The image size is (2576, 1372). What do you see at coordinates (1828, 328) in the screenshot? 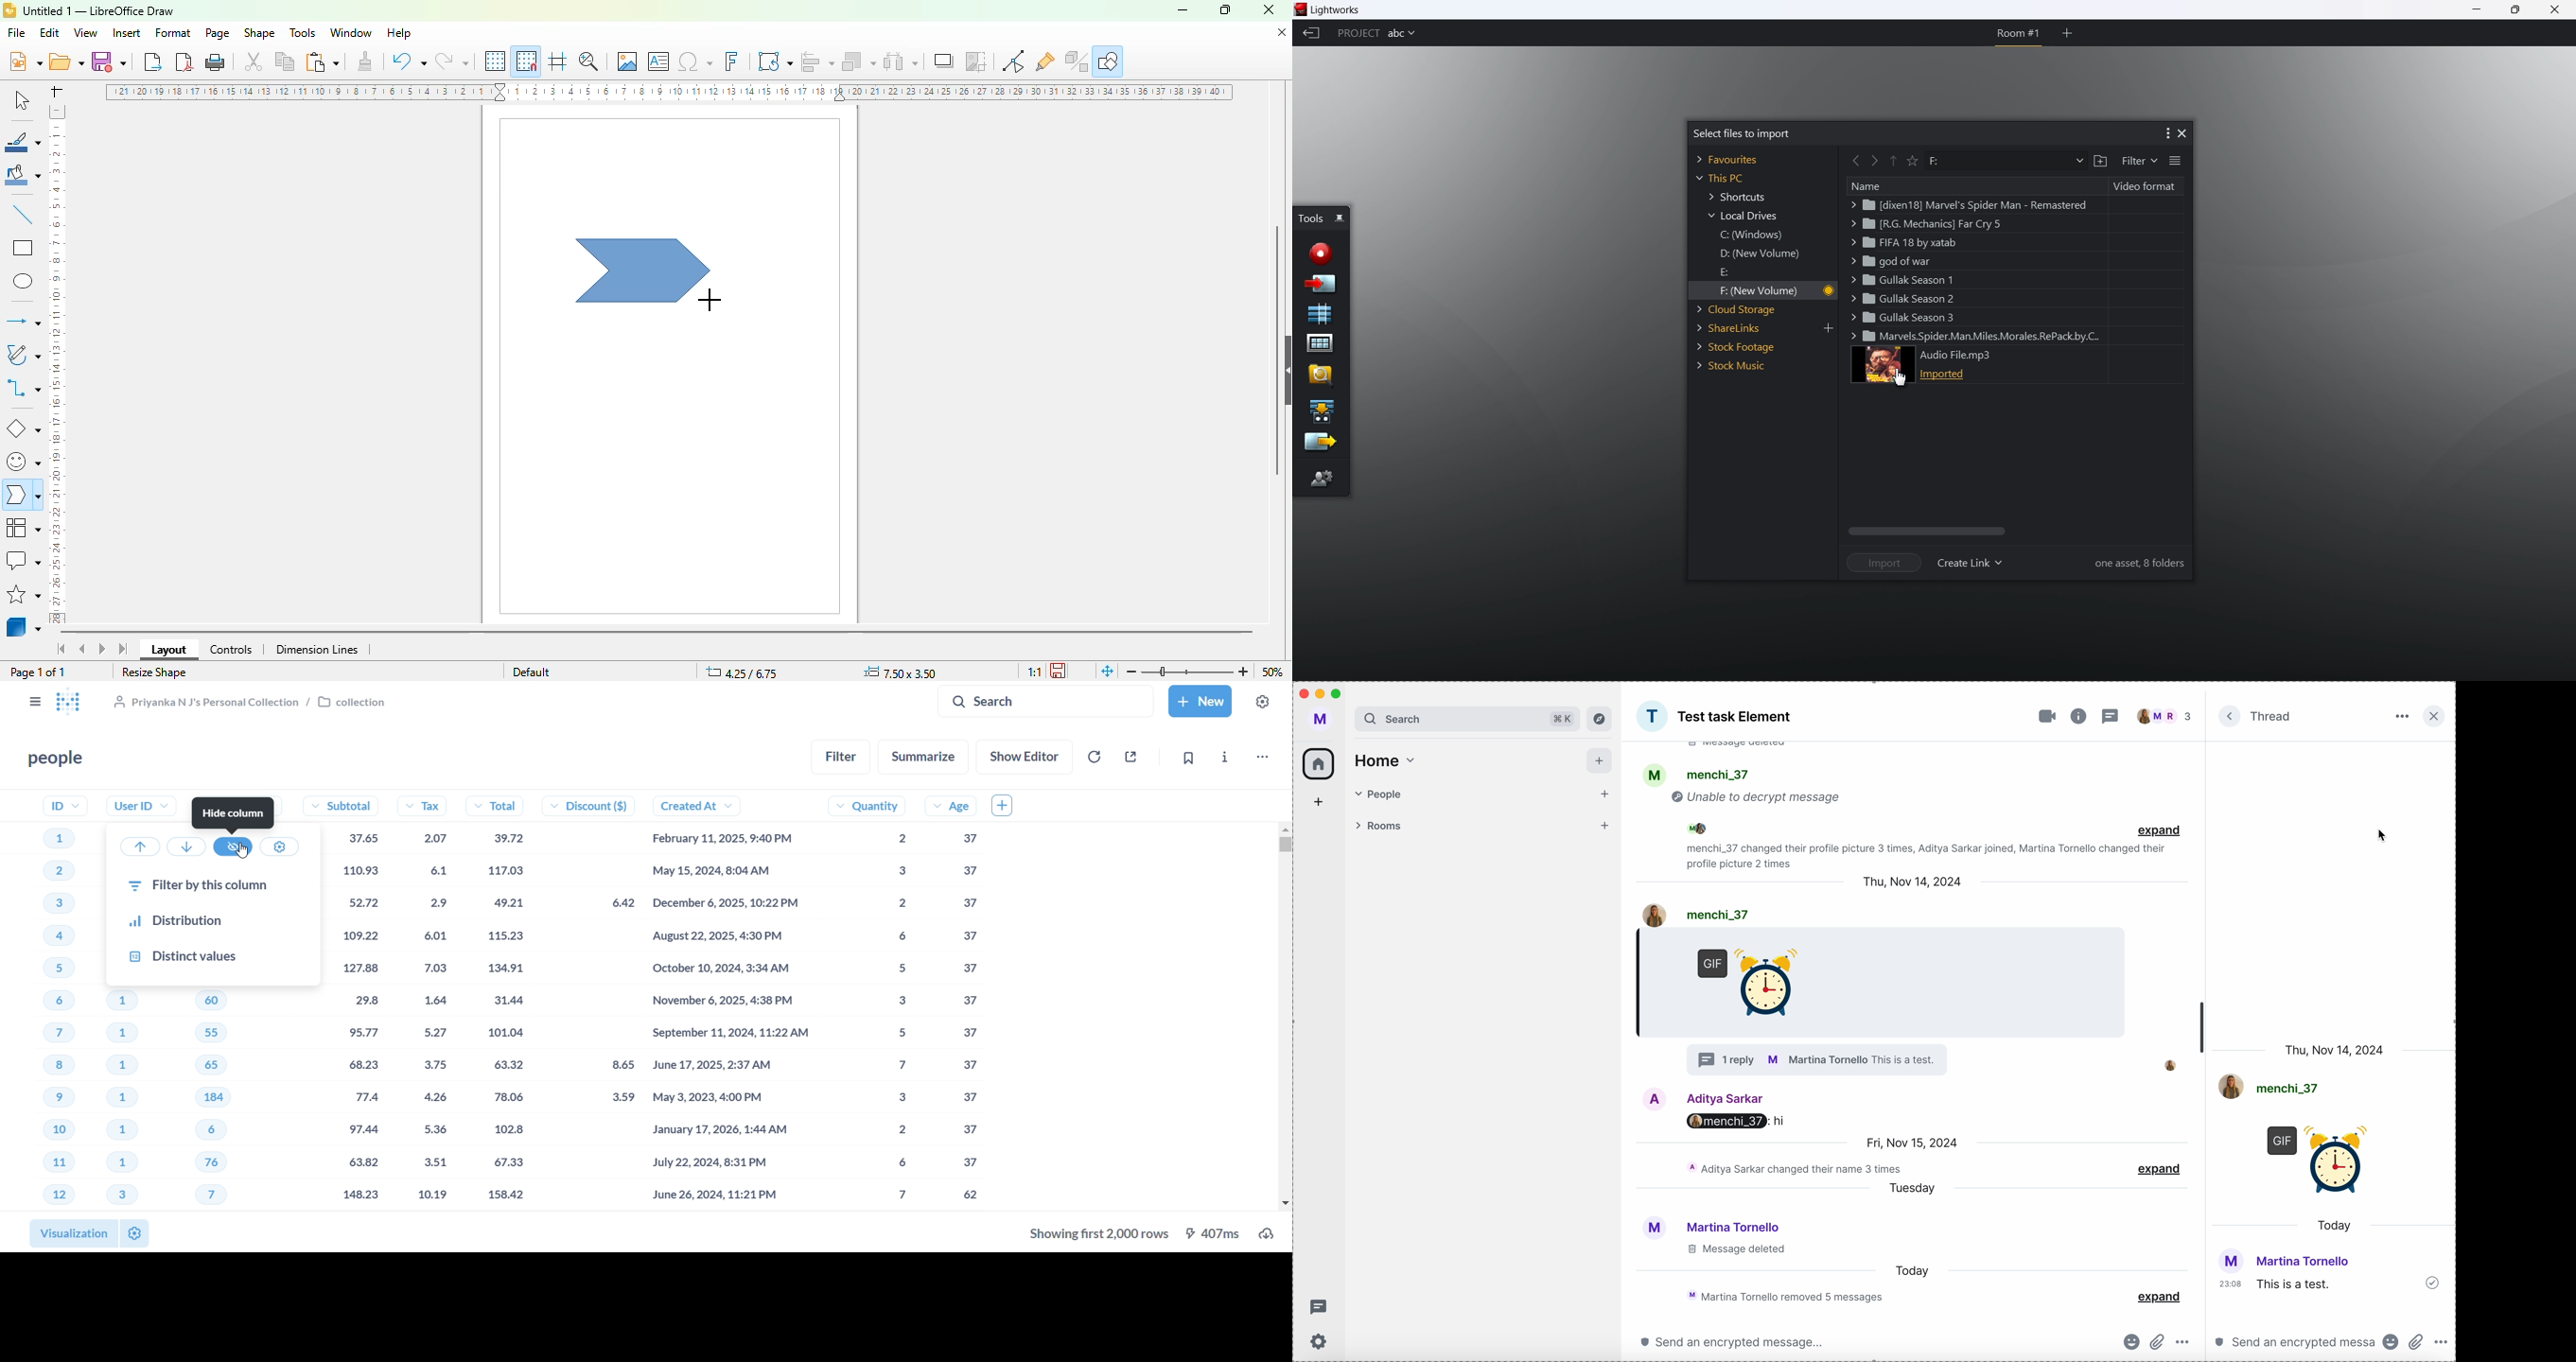
I see `add link` at bounding box center [1828, 328].